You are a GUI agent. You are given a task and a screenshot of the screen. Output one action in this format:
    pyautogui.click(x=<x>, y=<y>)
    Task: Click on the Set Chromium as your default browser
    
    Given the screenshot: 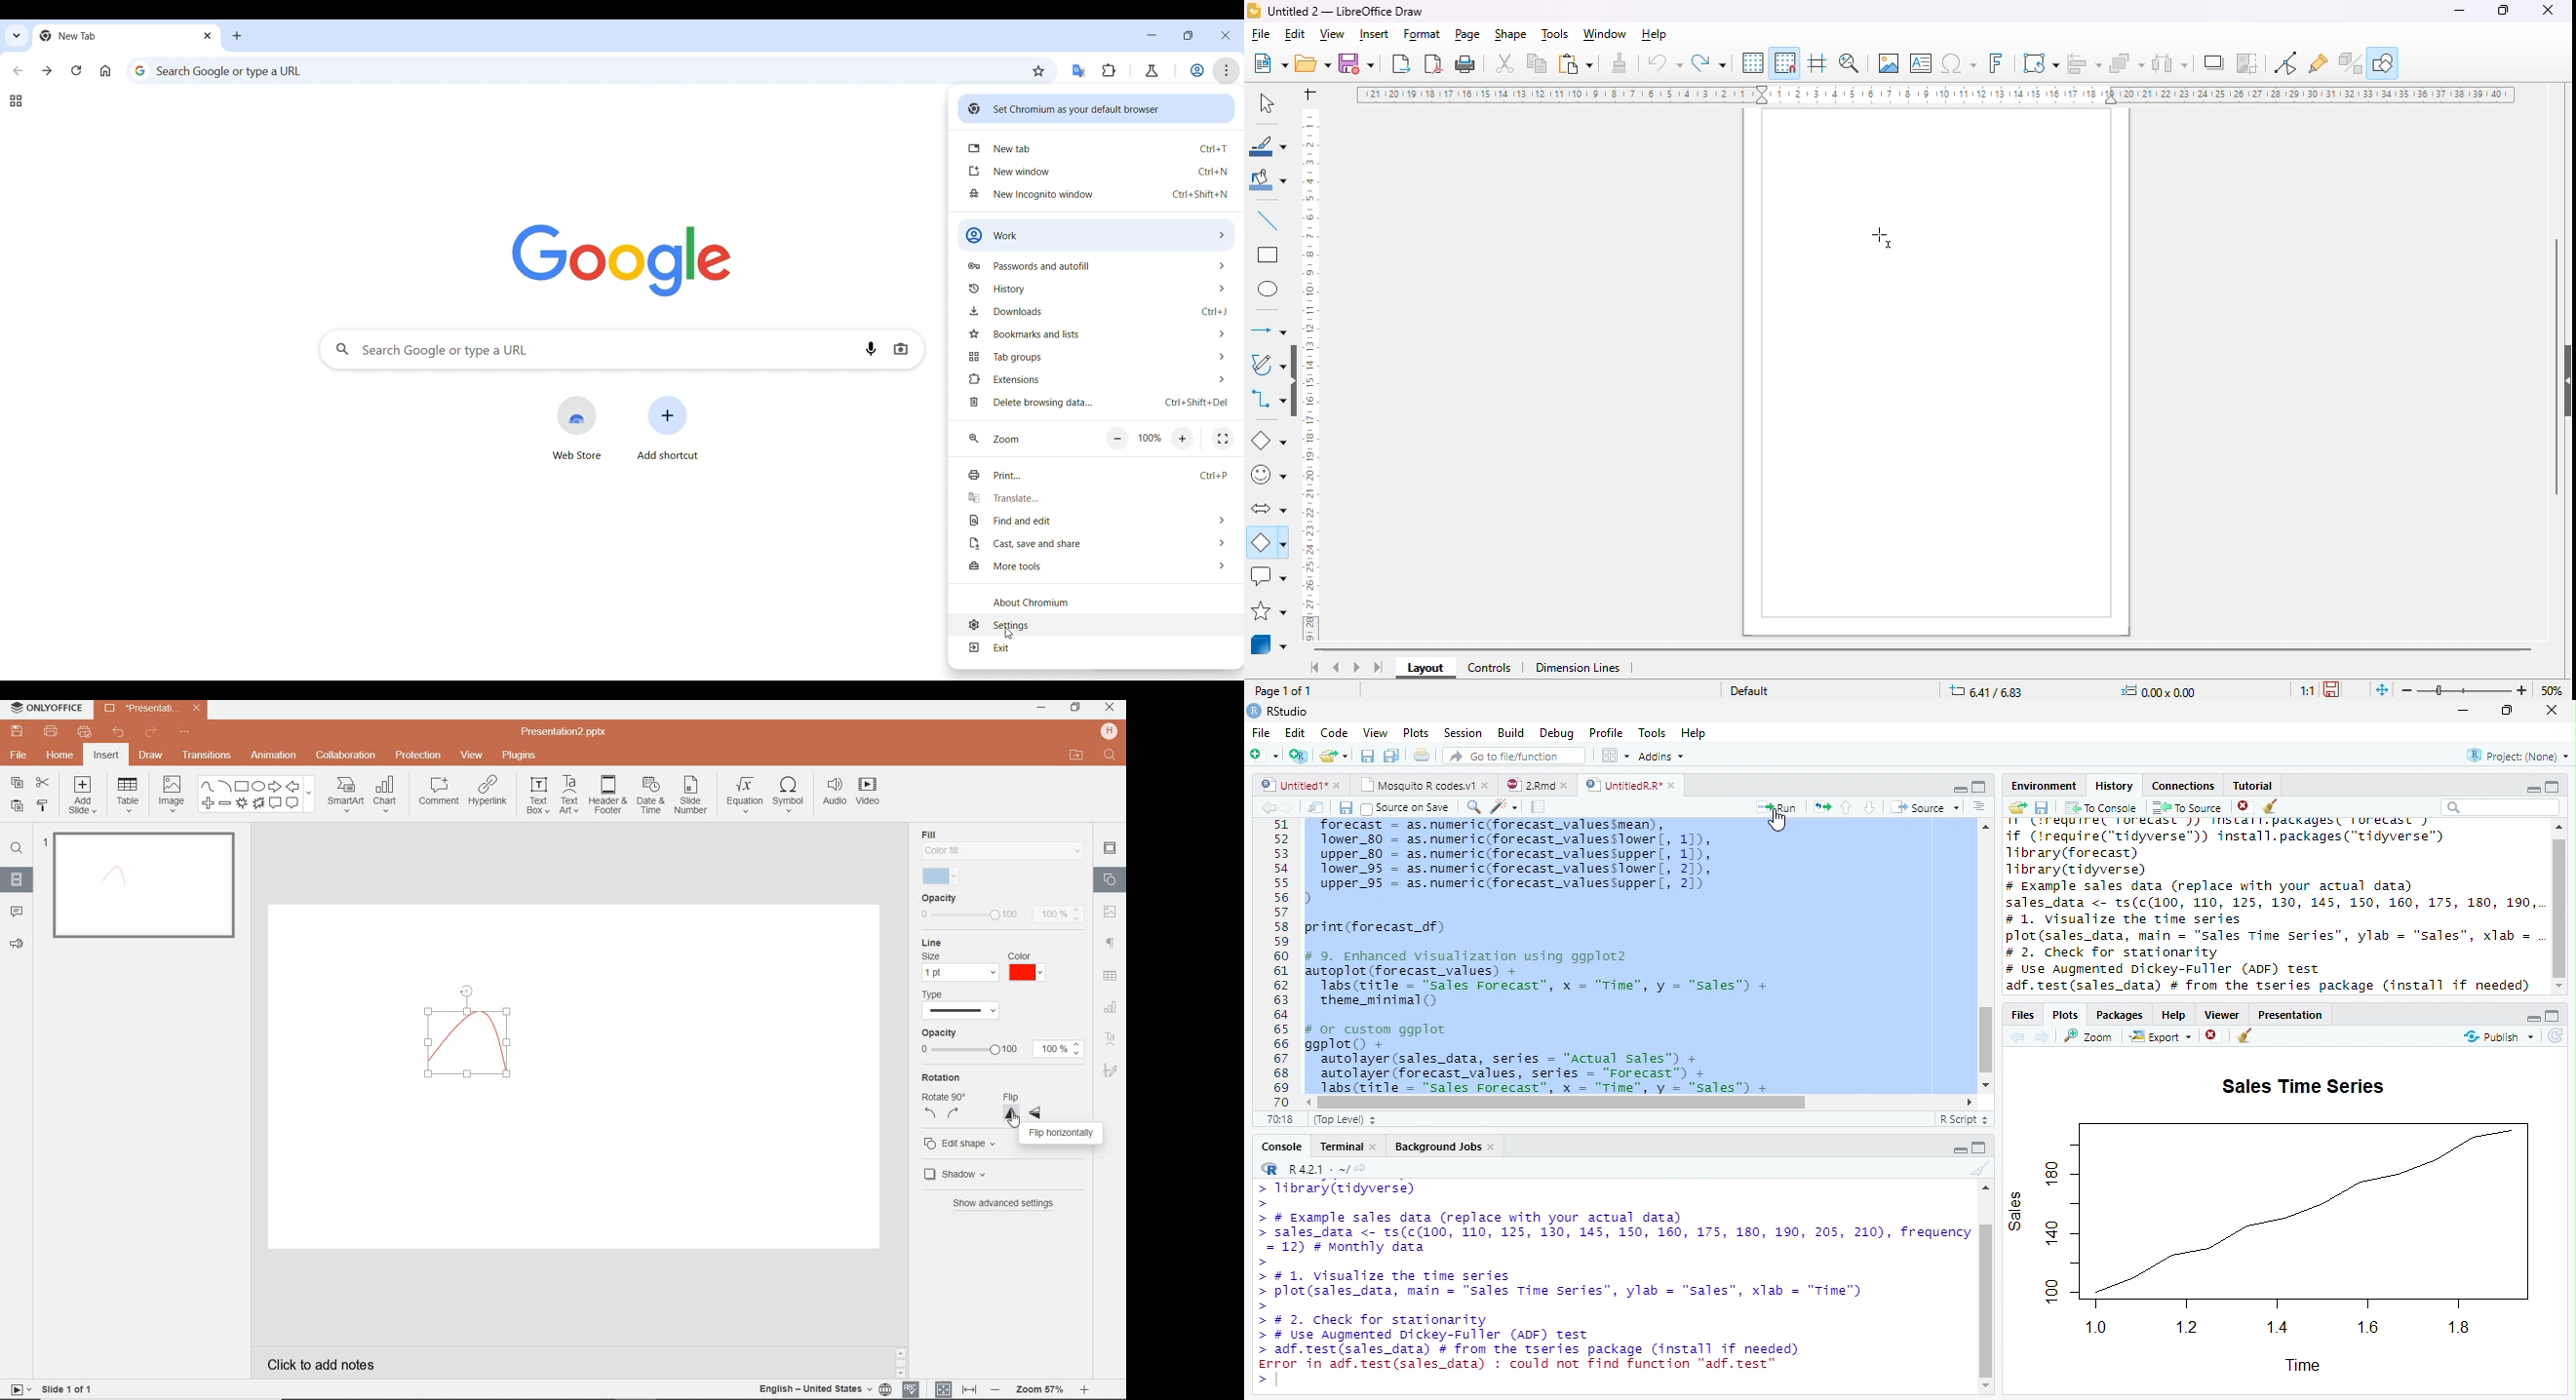 What is the action you would take?
    pyautogui.click(x=1097, y=108)
    